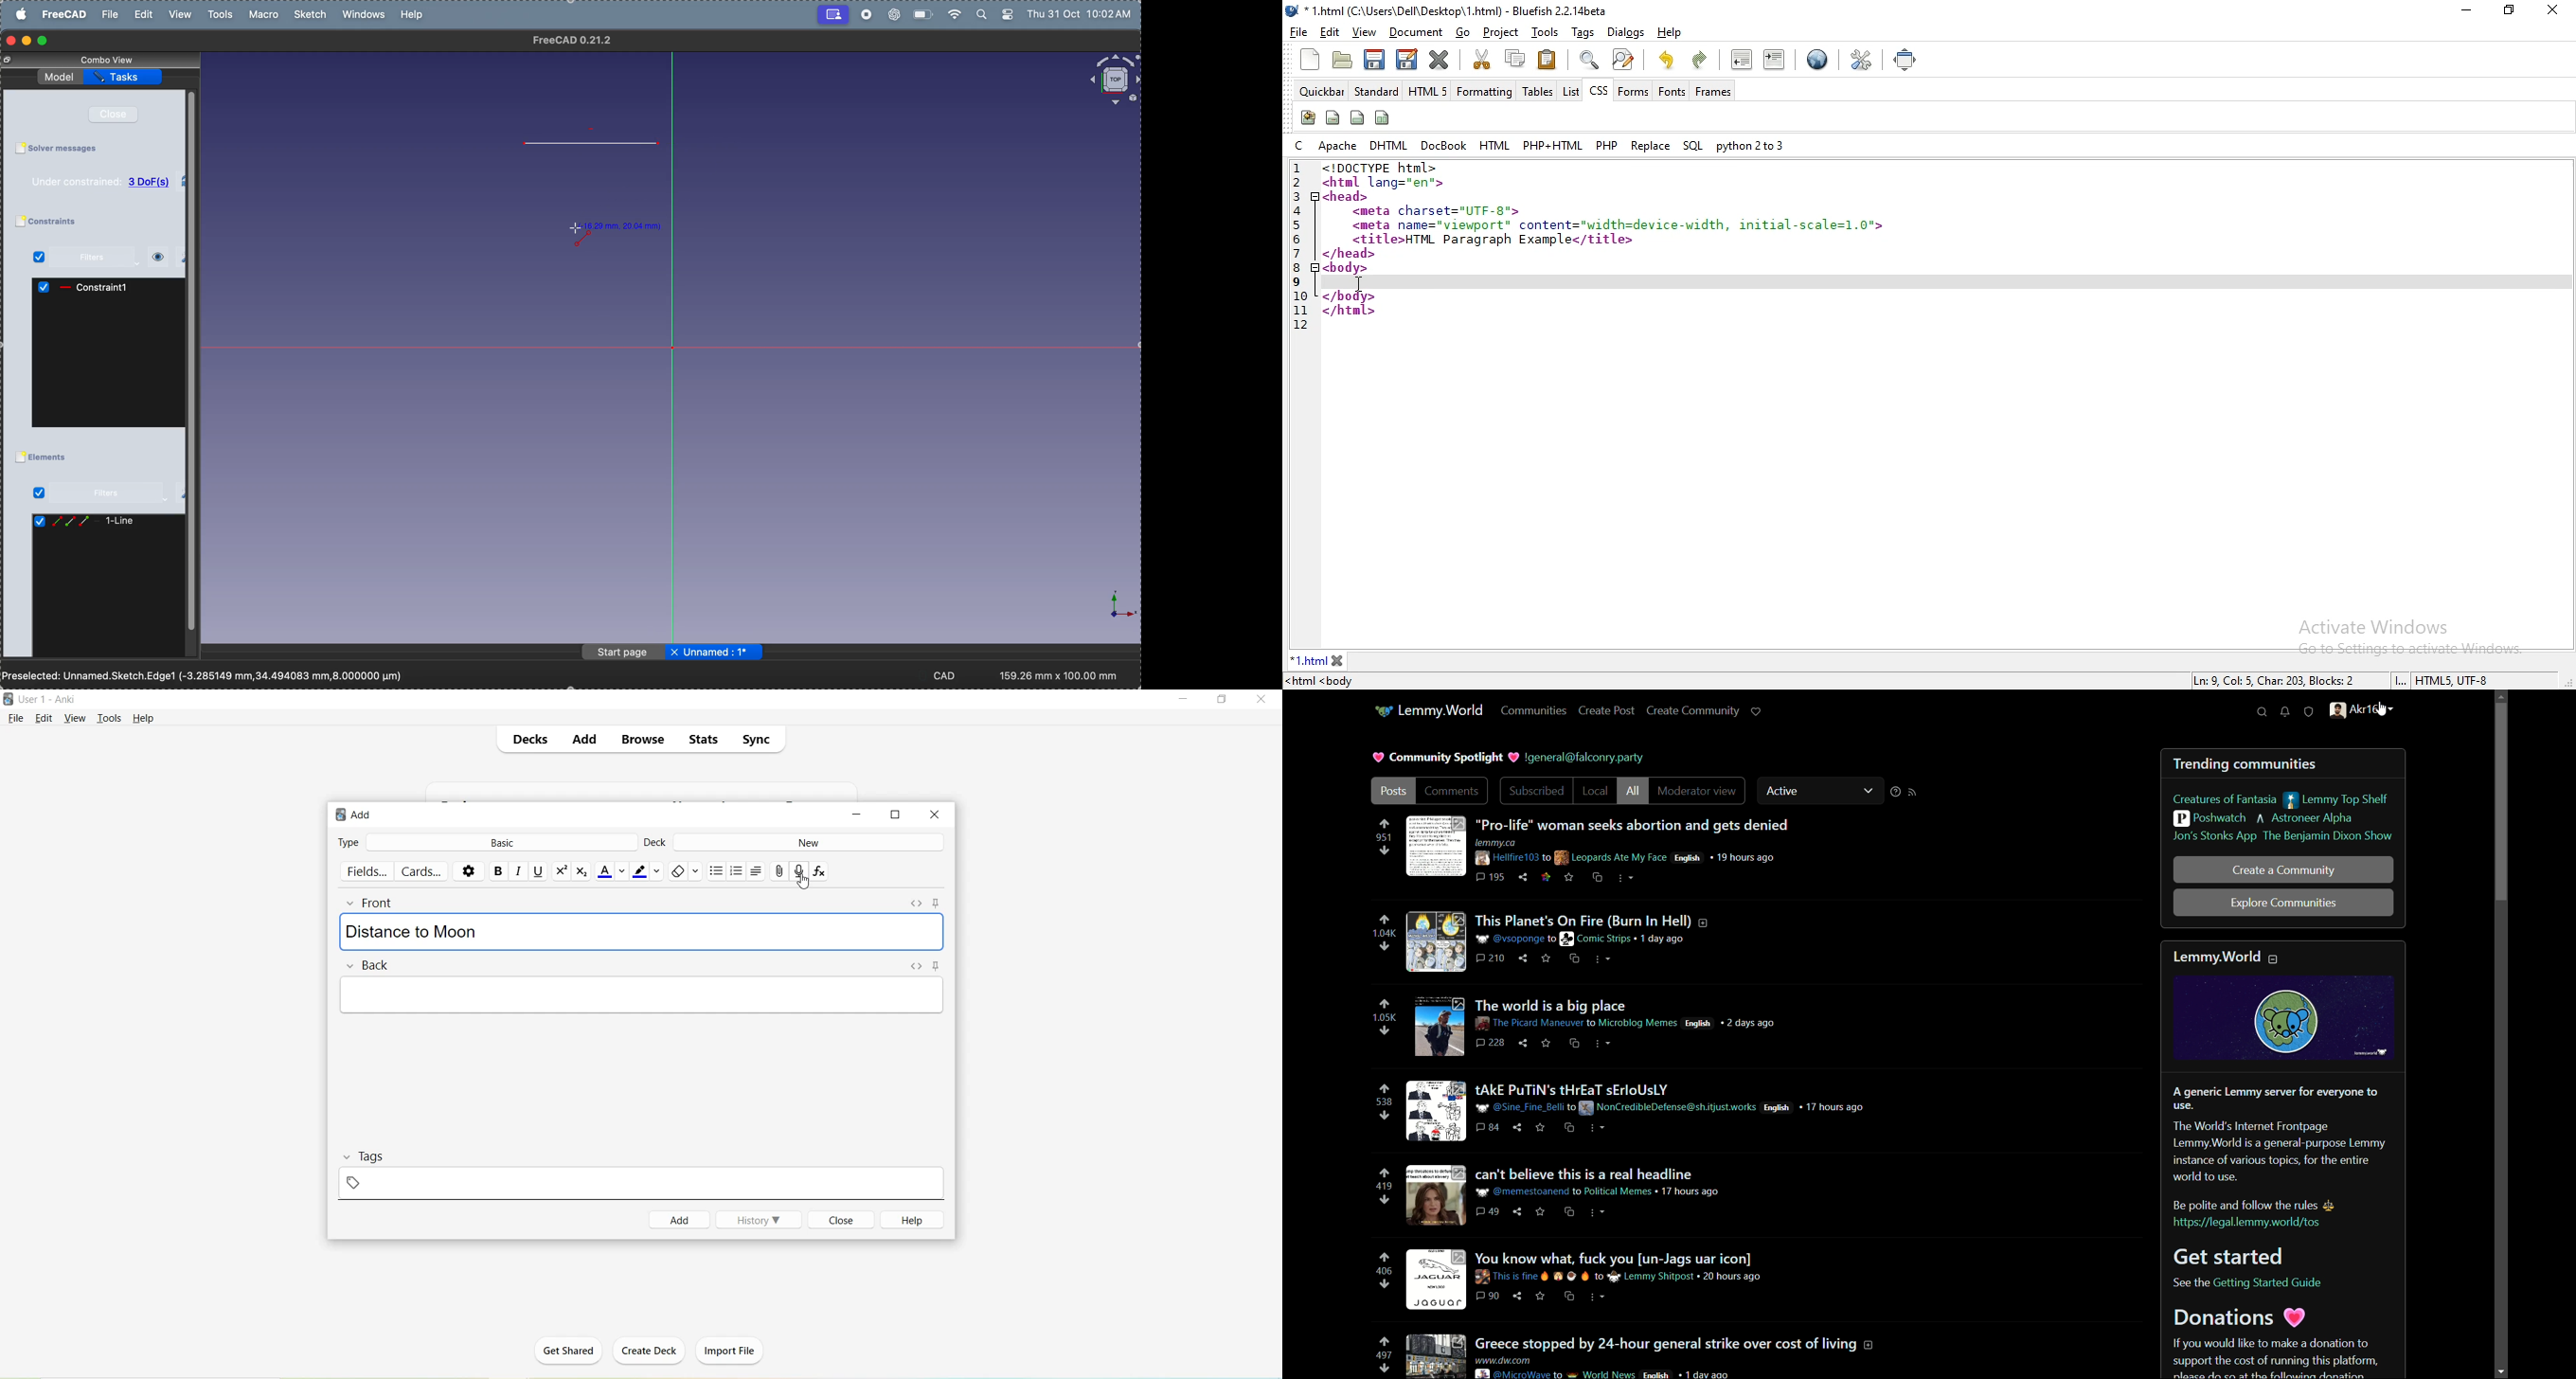  What do you see at coordinates (66, 14) in the screenshot?
I see `free cad` at bounding box center [66, 14].